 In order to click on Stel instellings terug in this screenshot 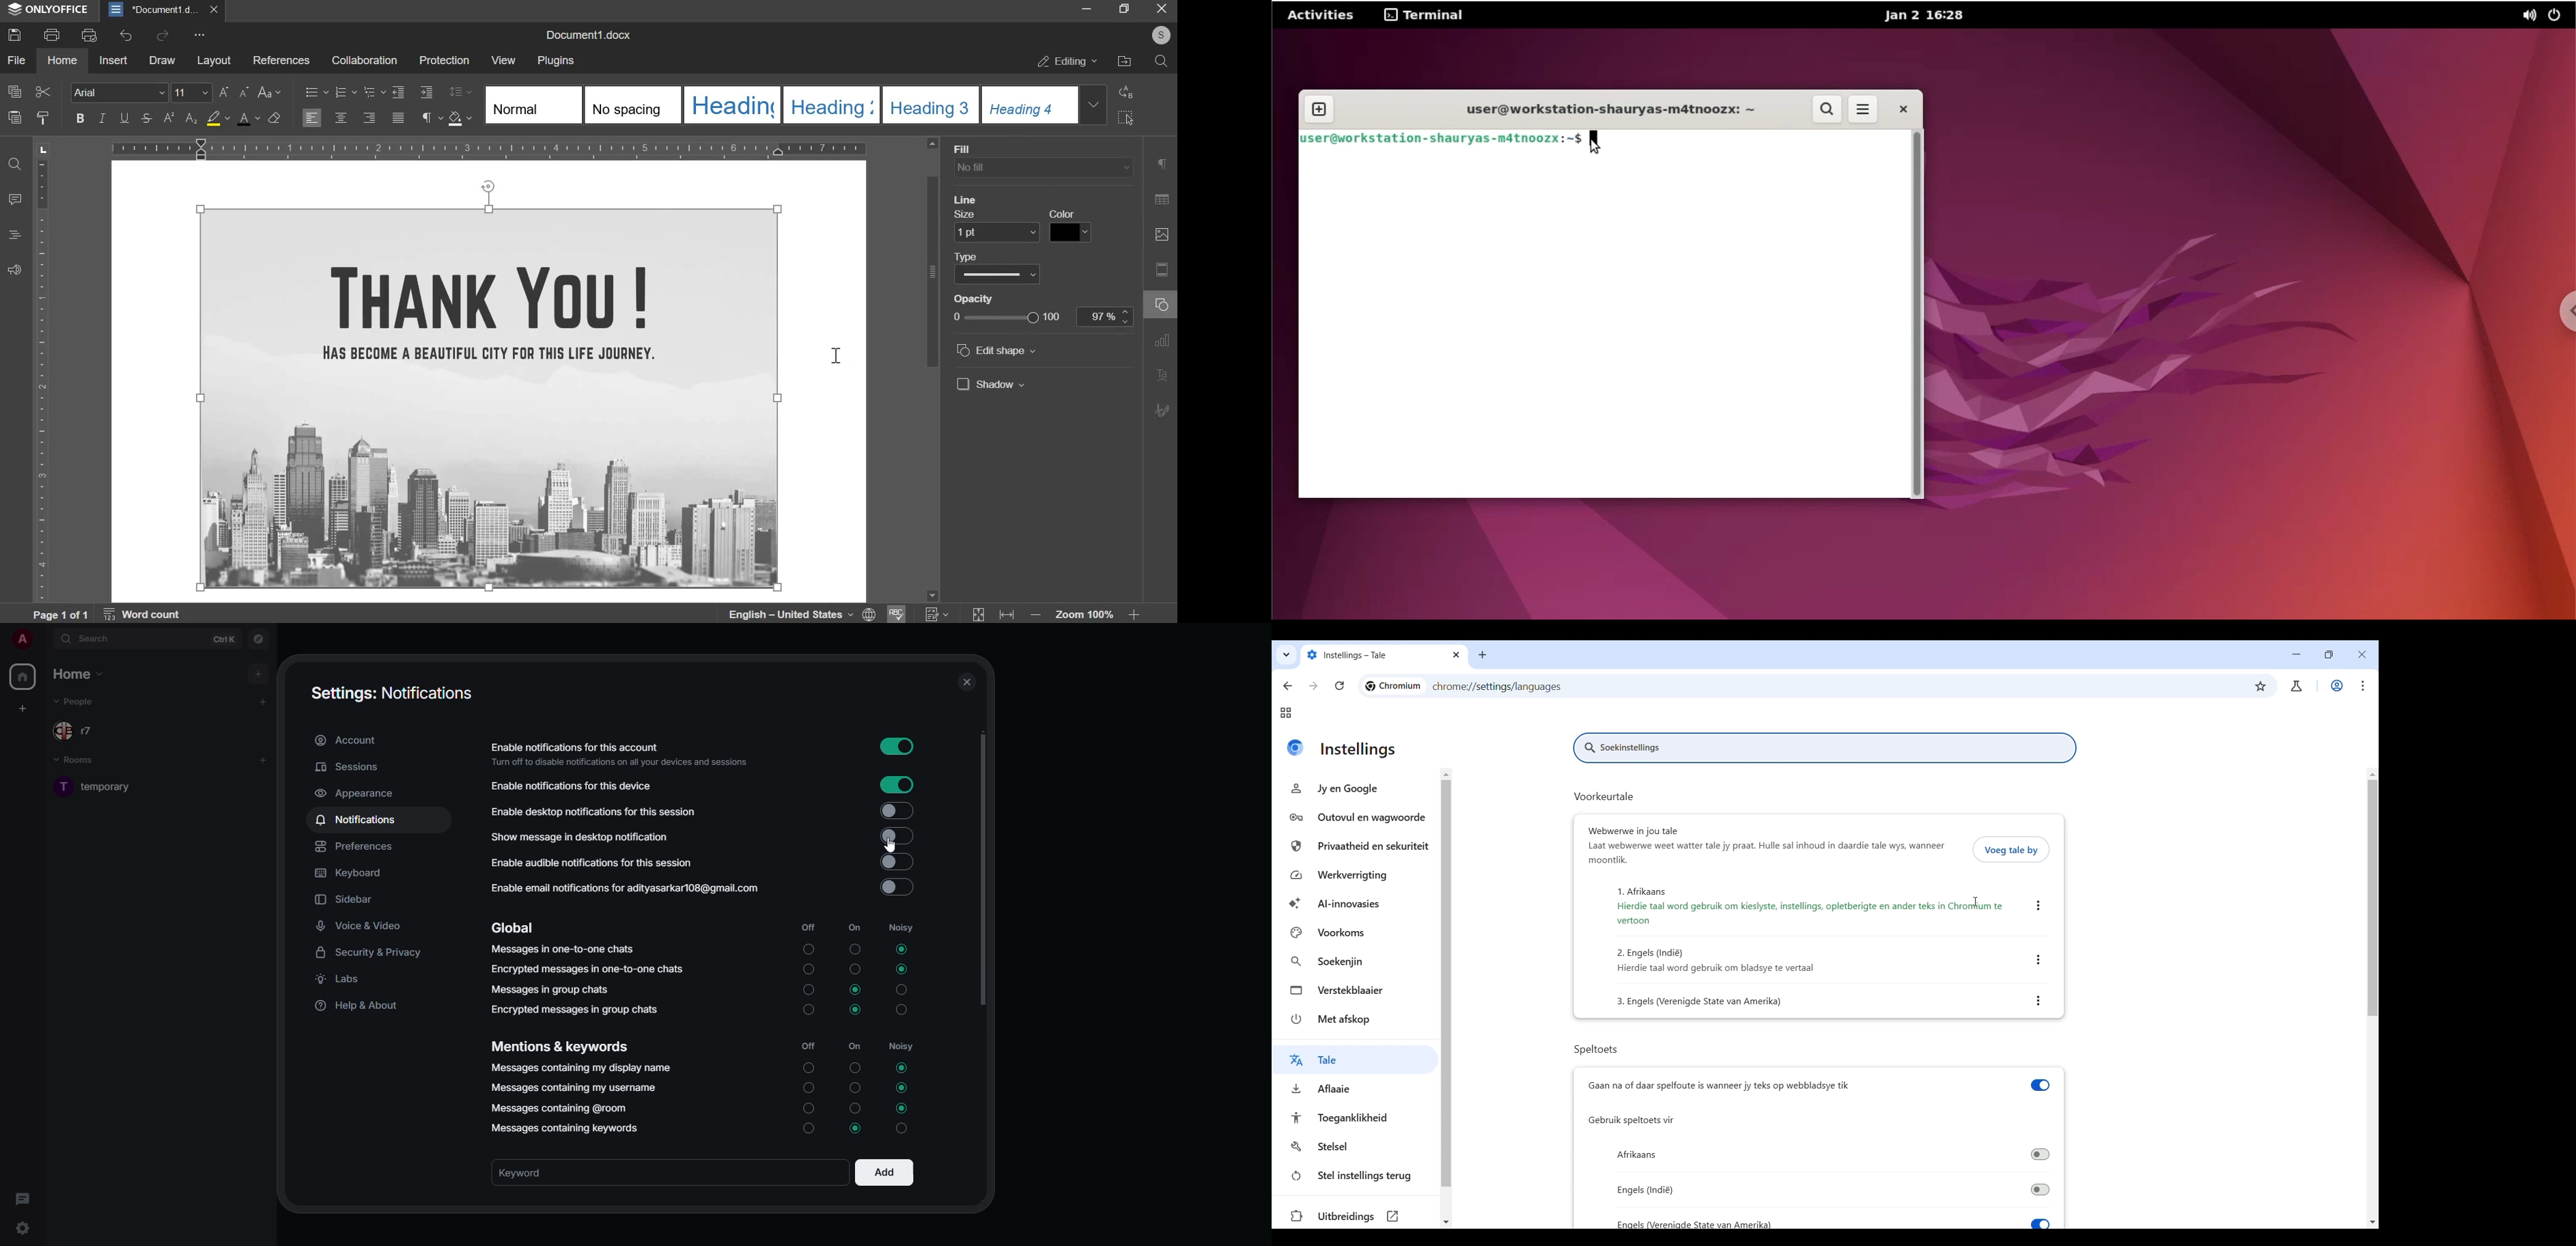, I will do `click(1355, 1177)`.